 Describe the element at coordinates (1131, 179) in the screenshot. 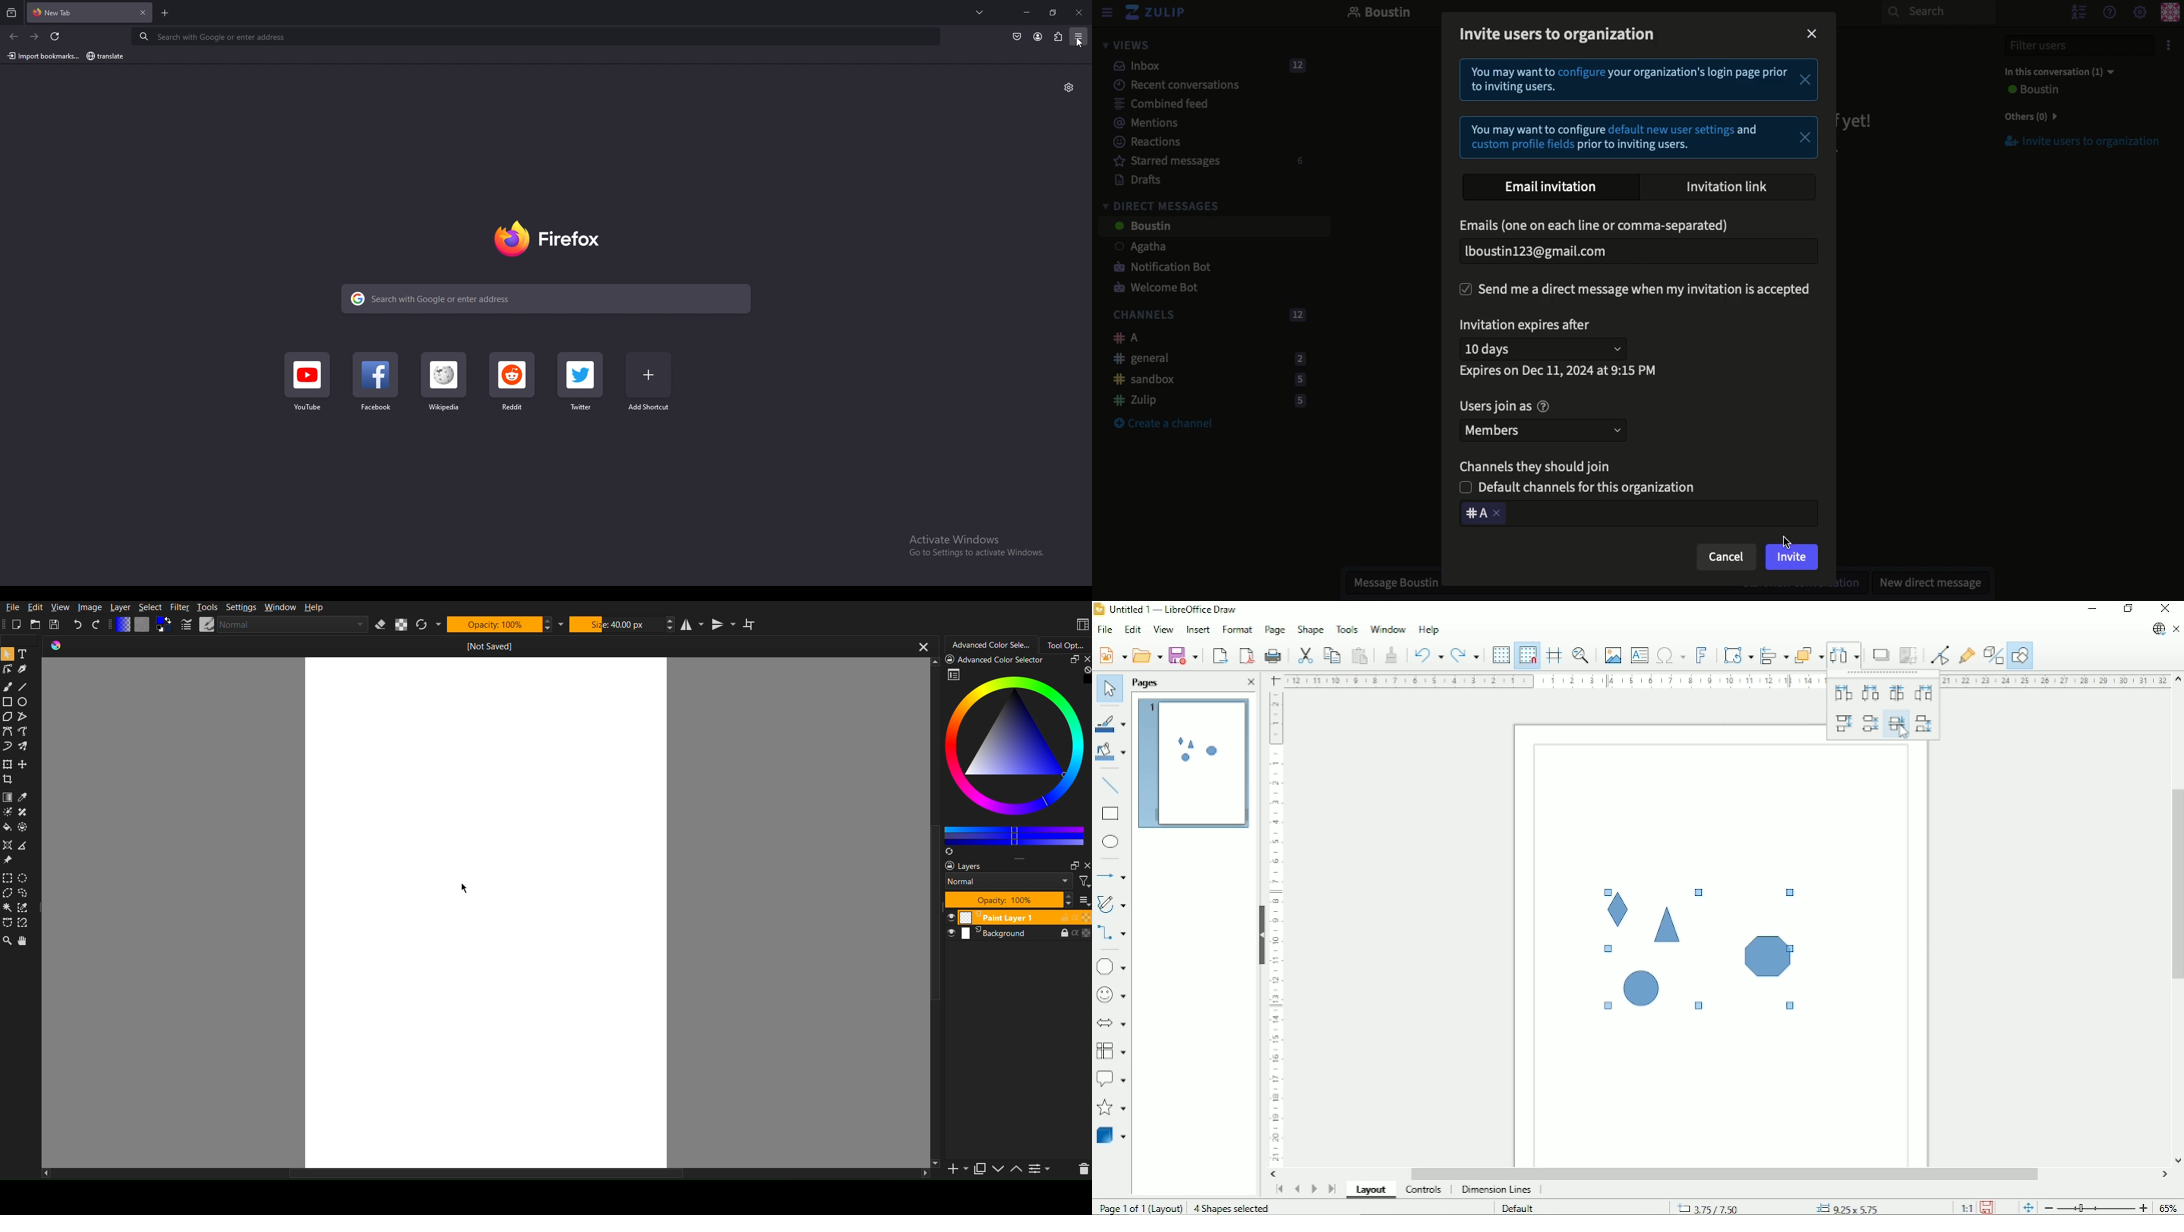

I see `Drafts` at that location.